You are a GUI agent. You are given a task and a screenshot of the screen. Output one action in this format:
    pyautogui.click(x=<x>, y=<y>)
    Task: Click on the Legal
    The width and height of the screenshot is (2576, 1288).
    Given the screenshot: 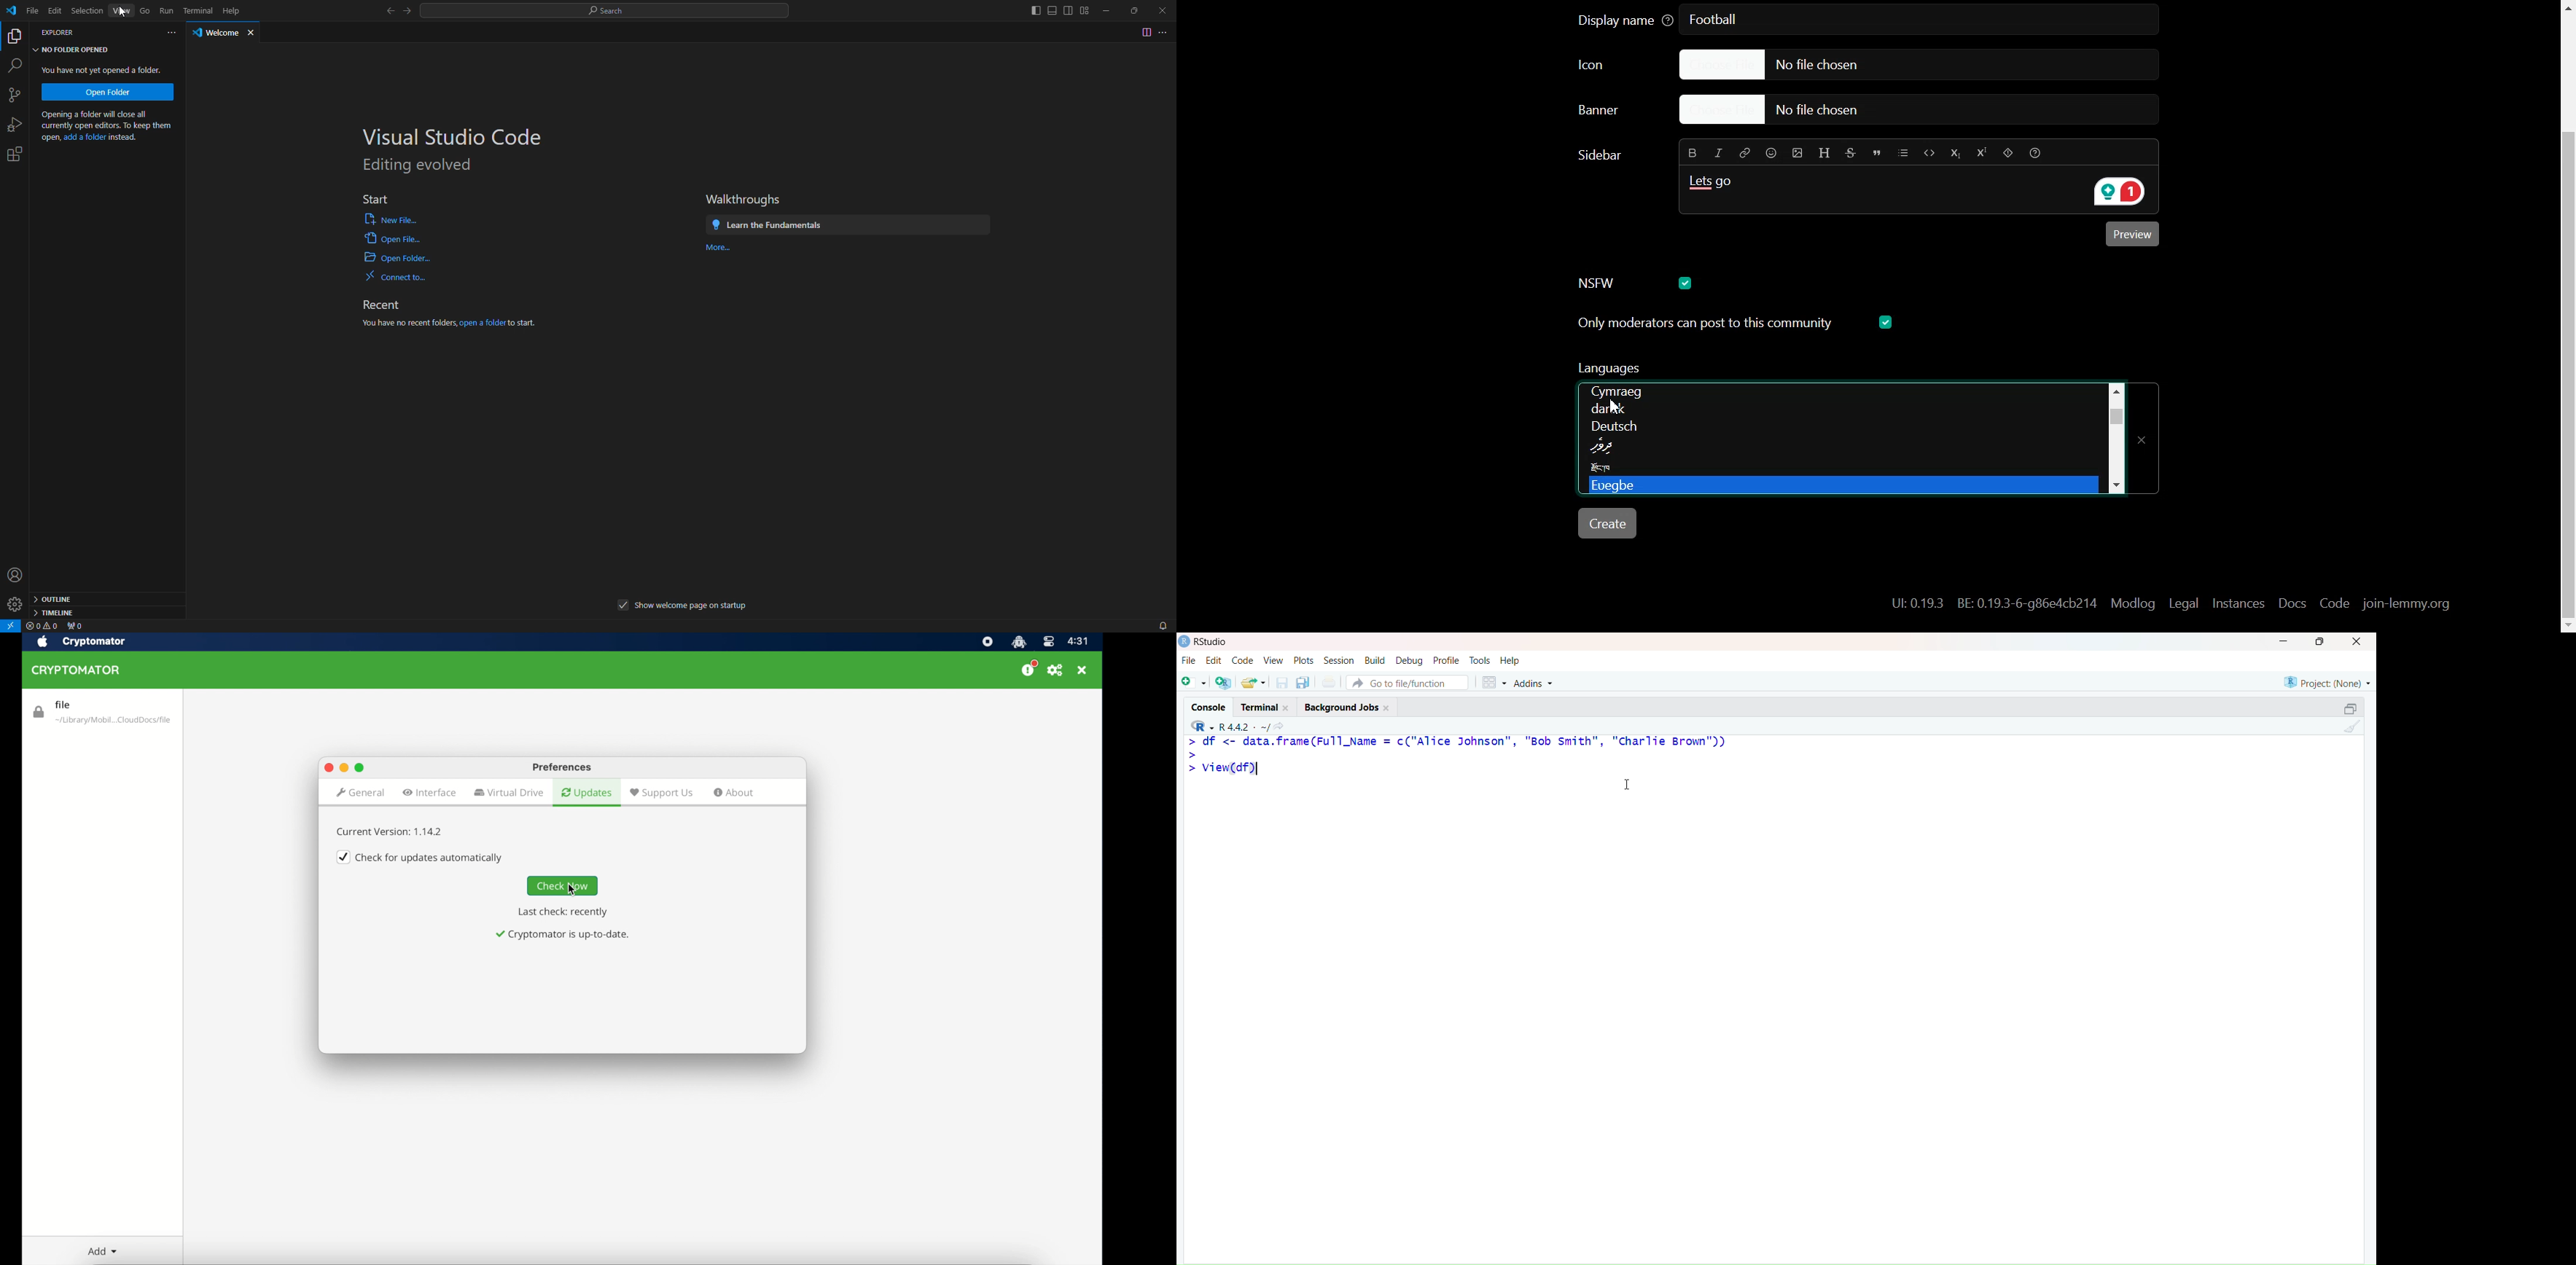 What is the action you would take?
    pyautogui.click(x=2184, y=603)
    